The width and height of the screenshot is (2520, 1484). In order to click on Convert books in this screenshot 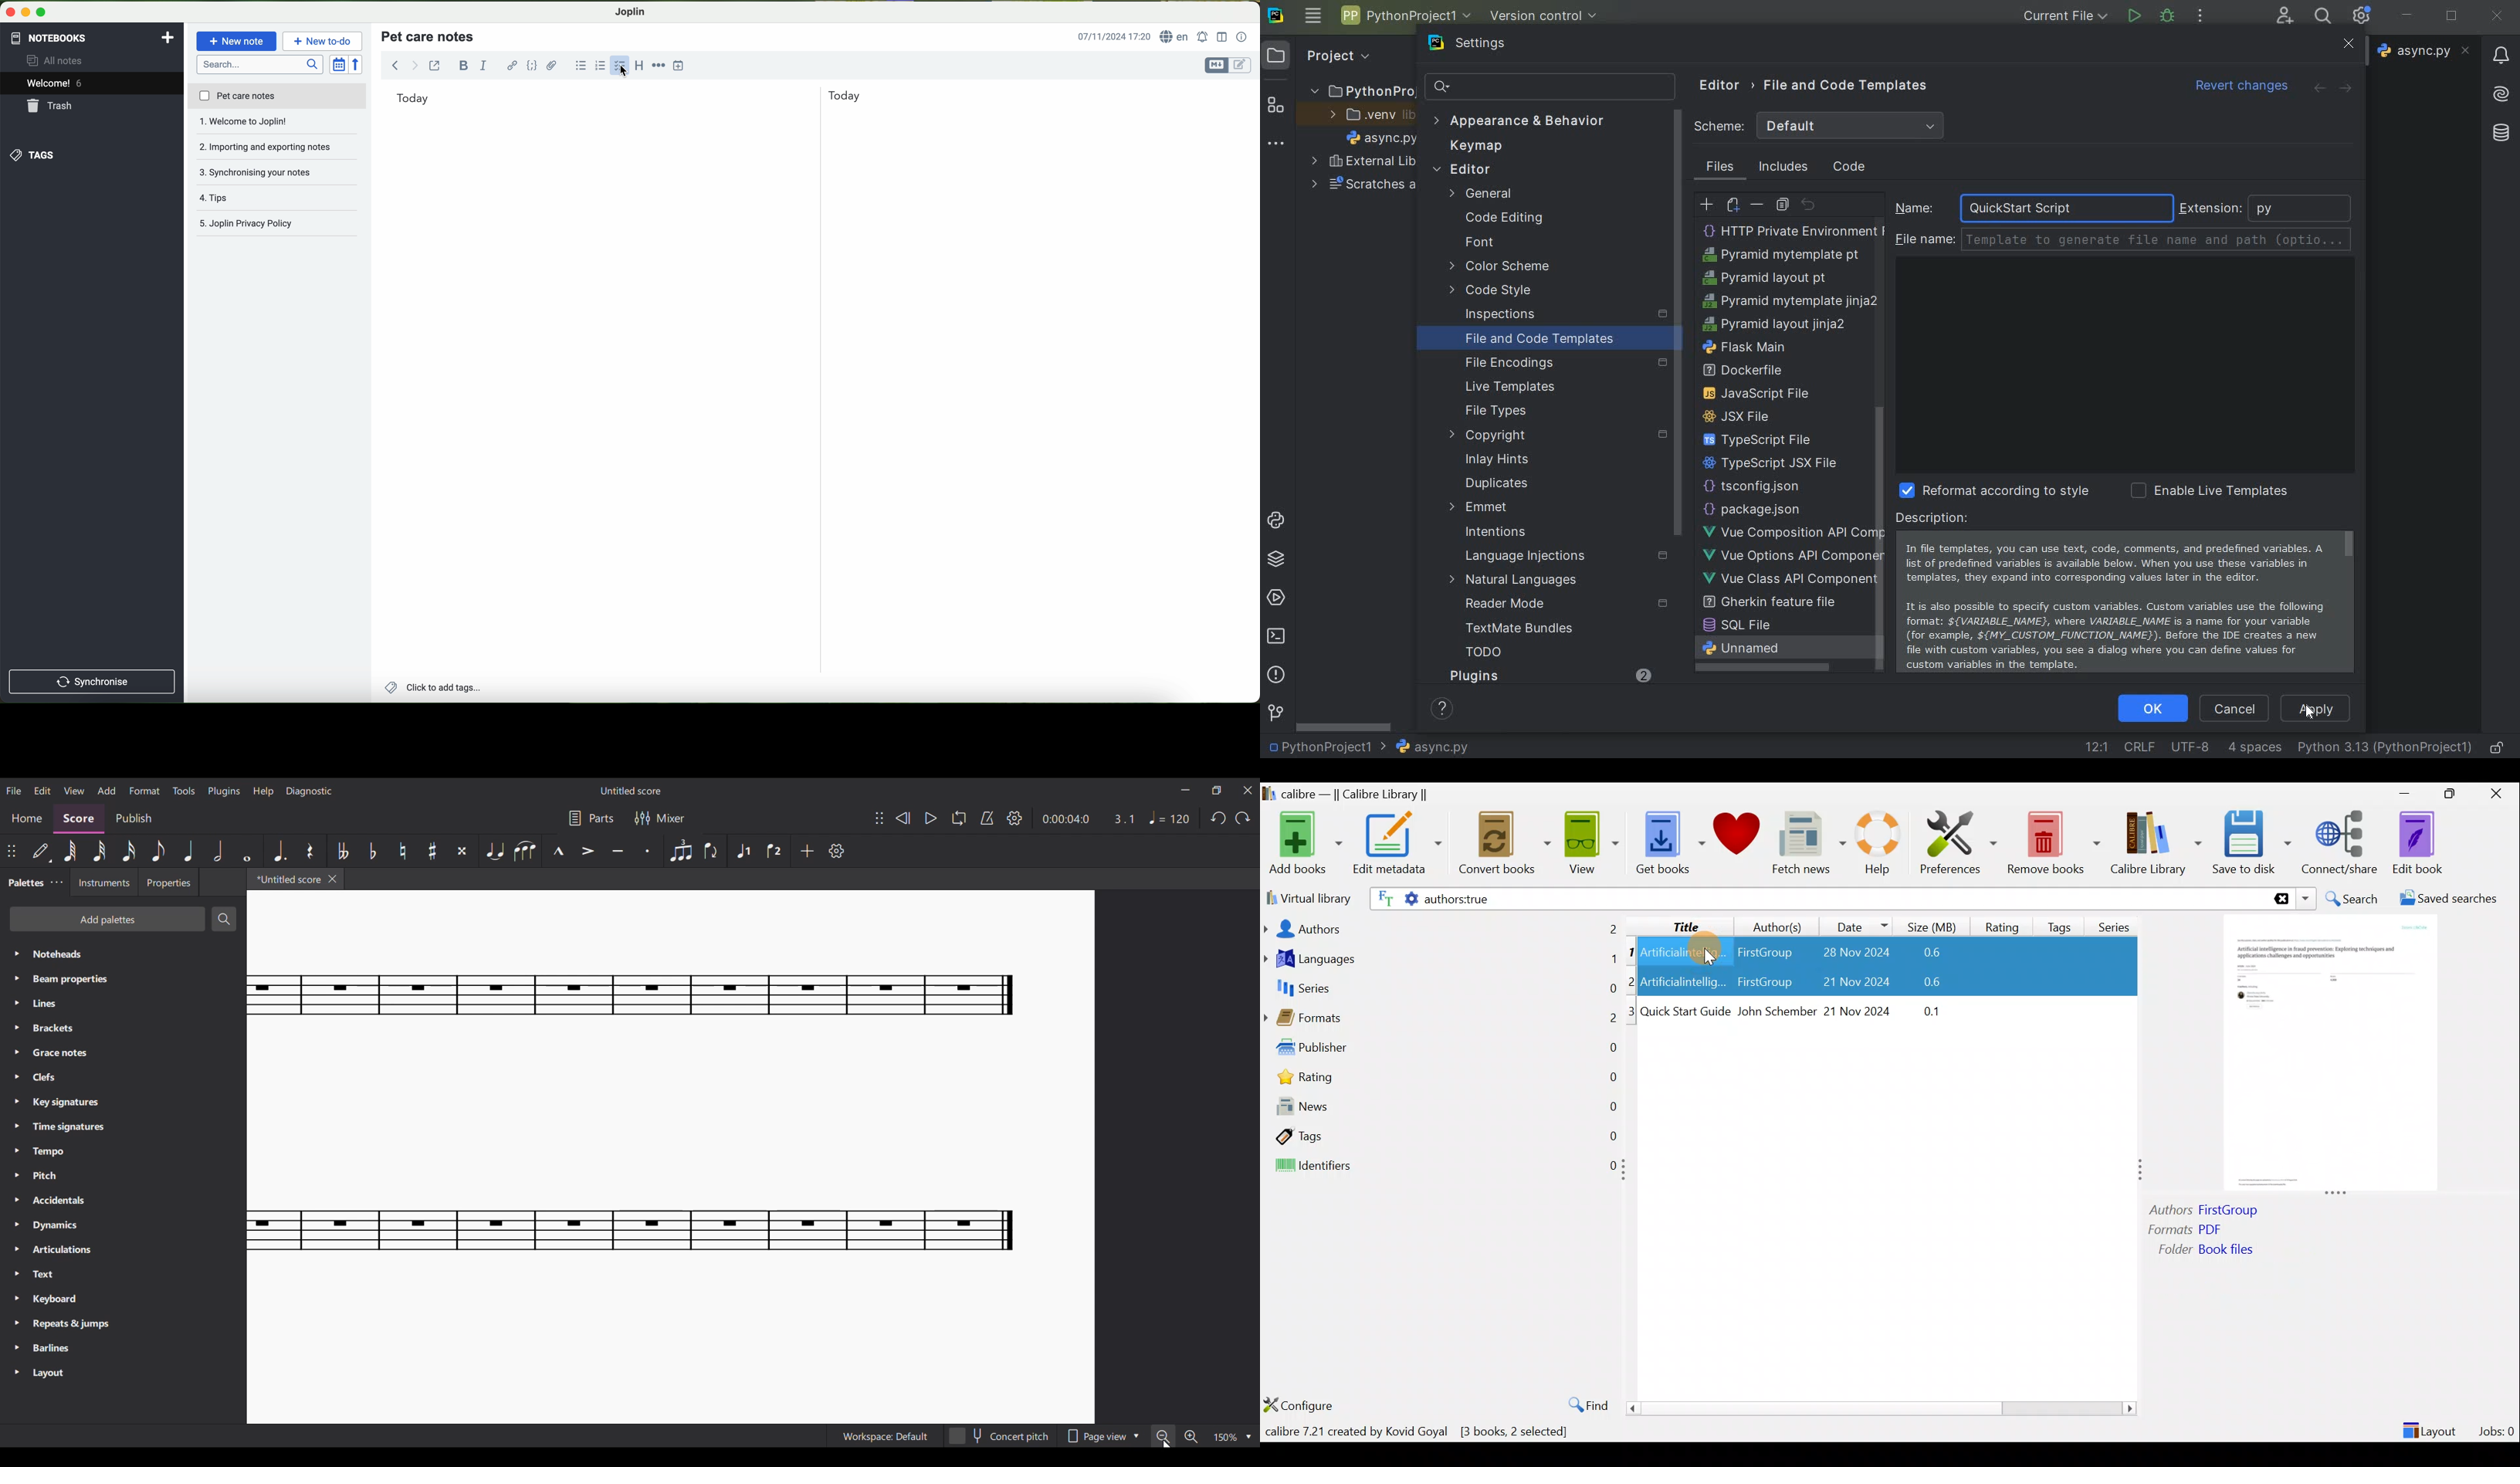, I will do `click(1505, 844)`.